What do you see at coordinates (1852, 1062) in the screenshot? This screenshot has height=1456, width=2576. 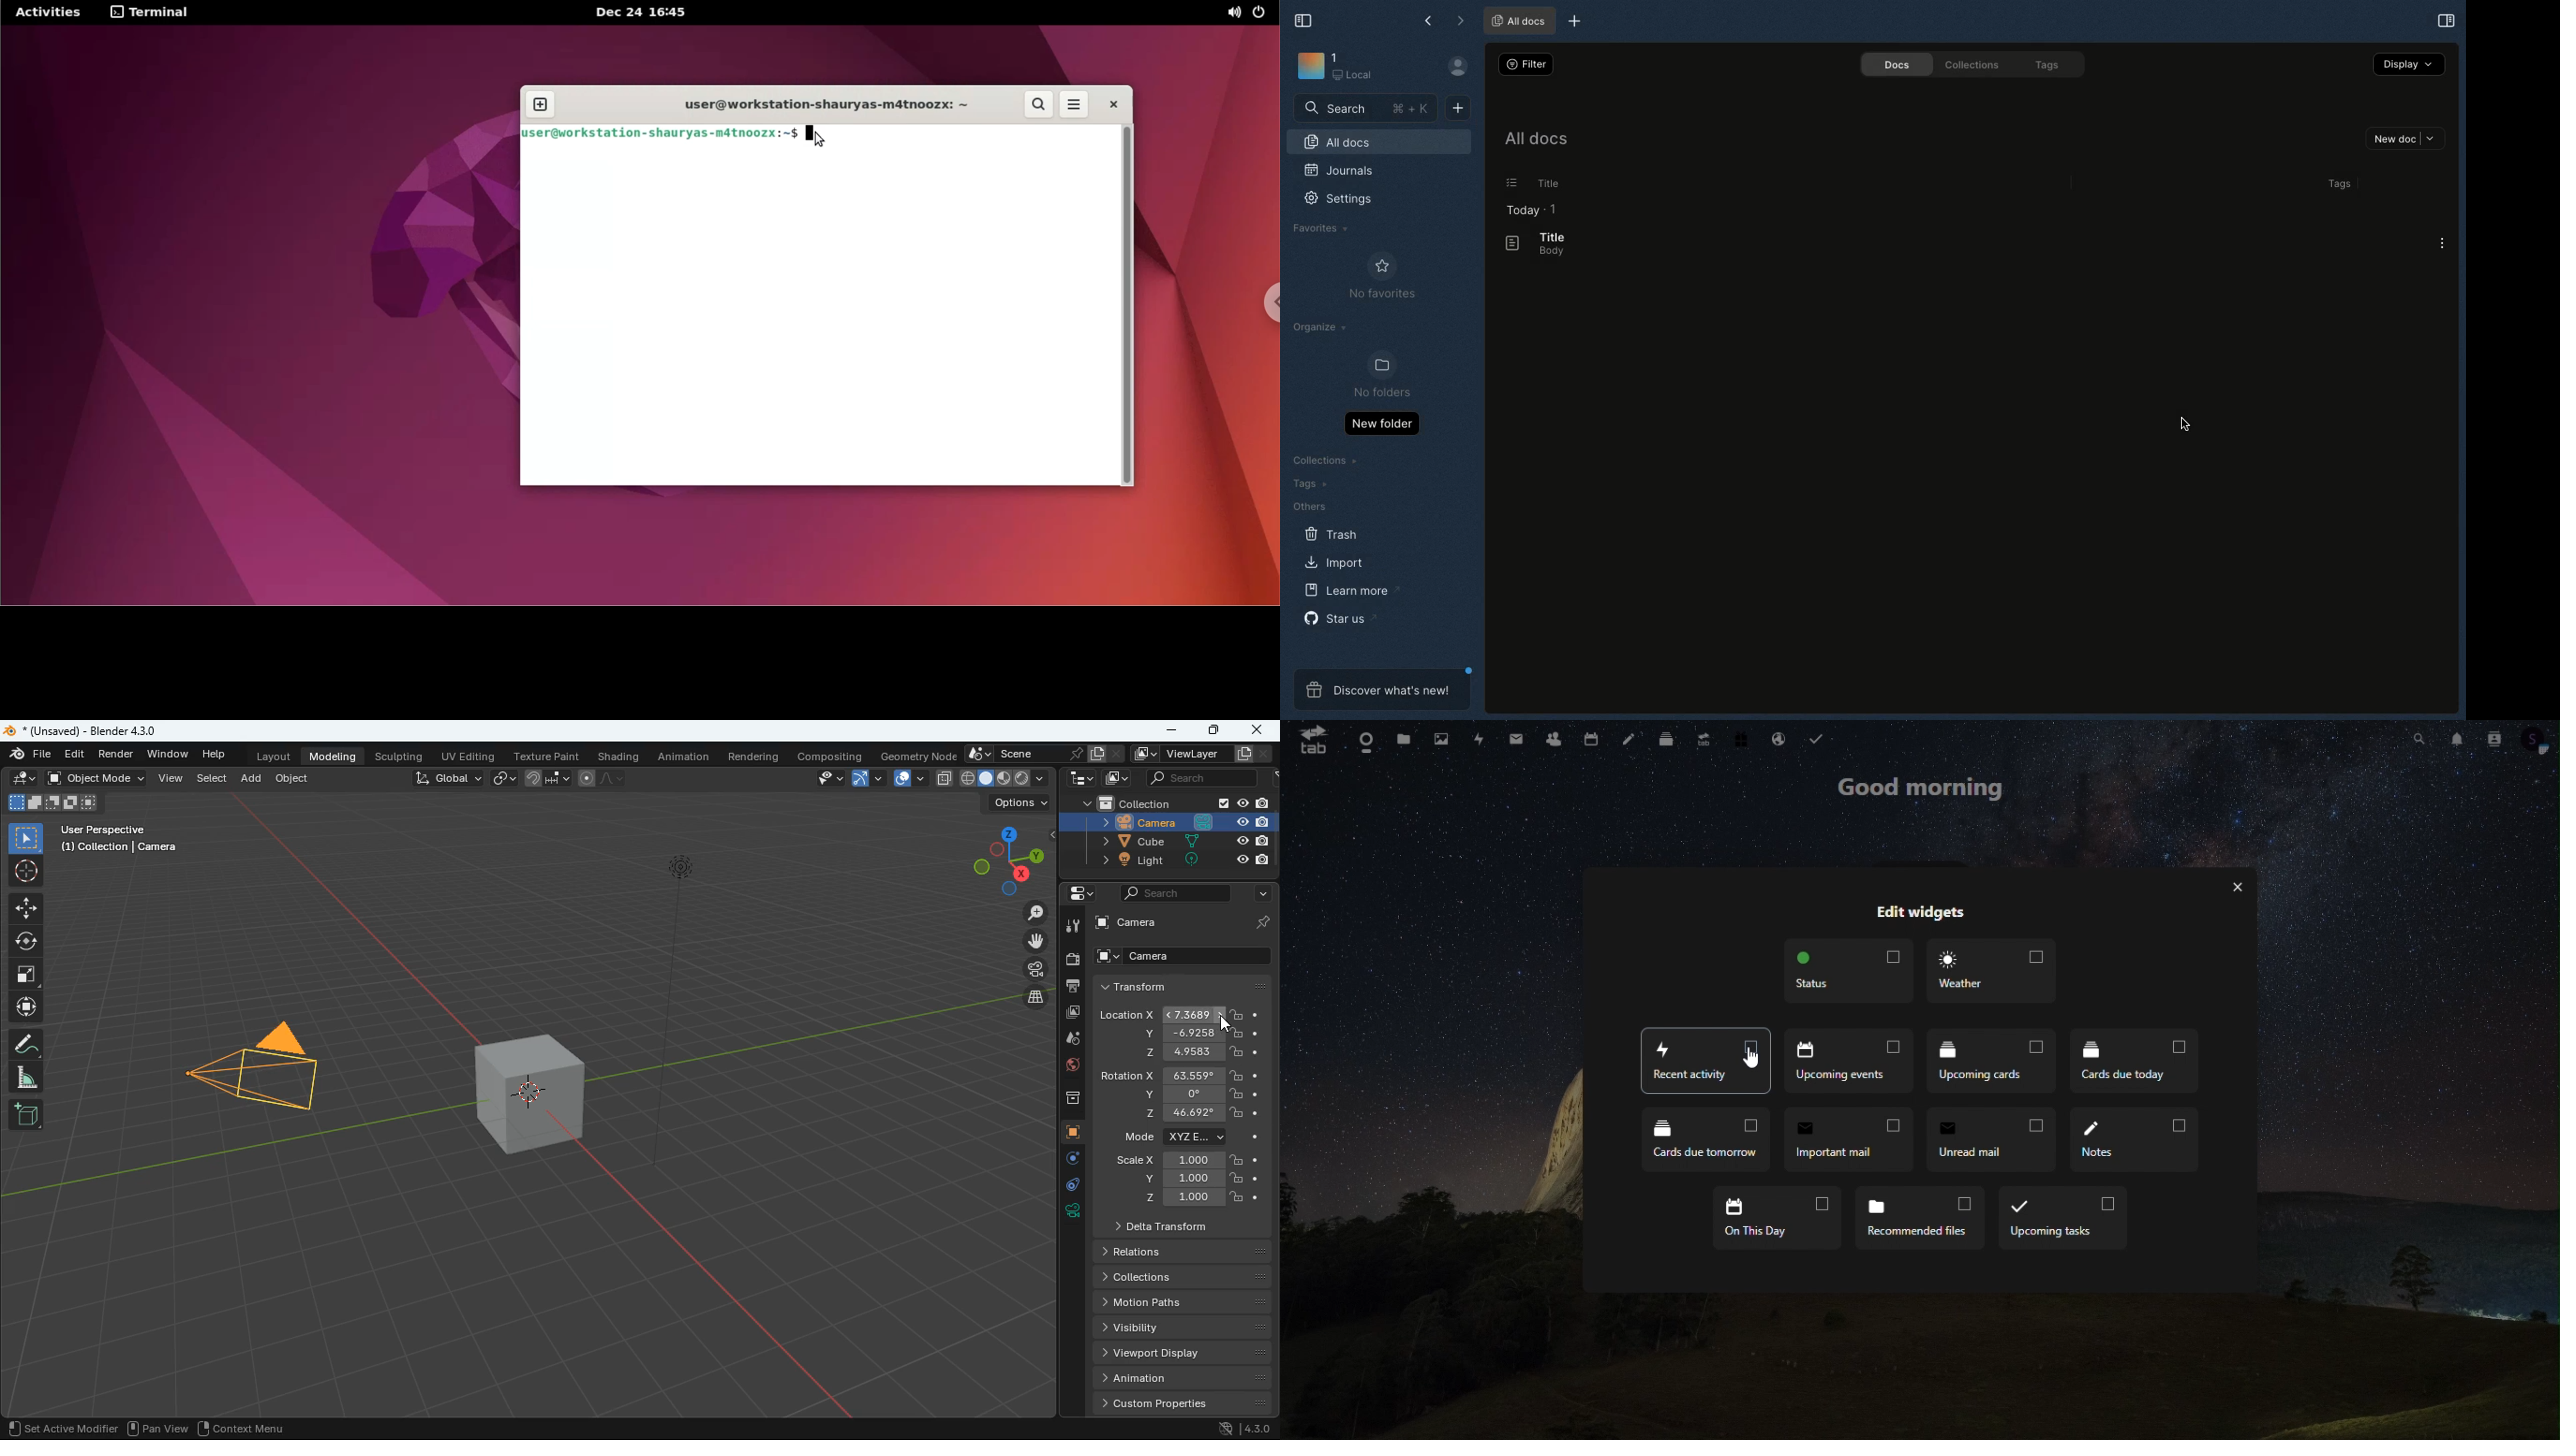 I see `upcoming events` at bounding box center [1852, 1062].